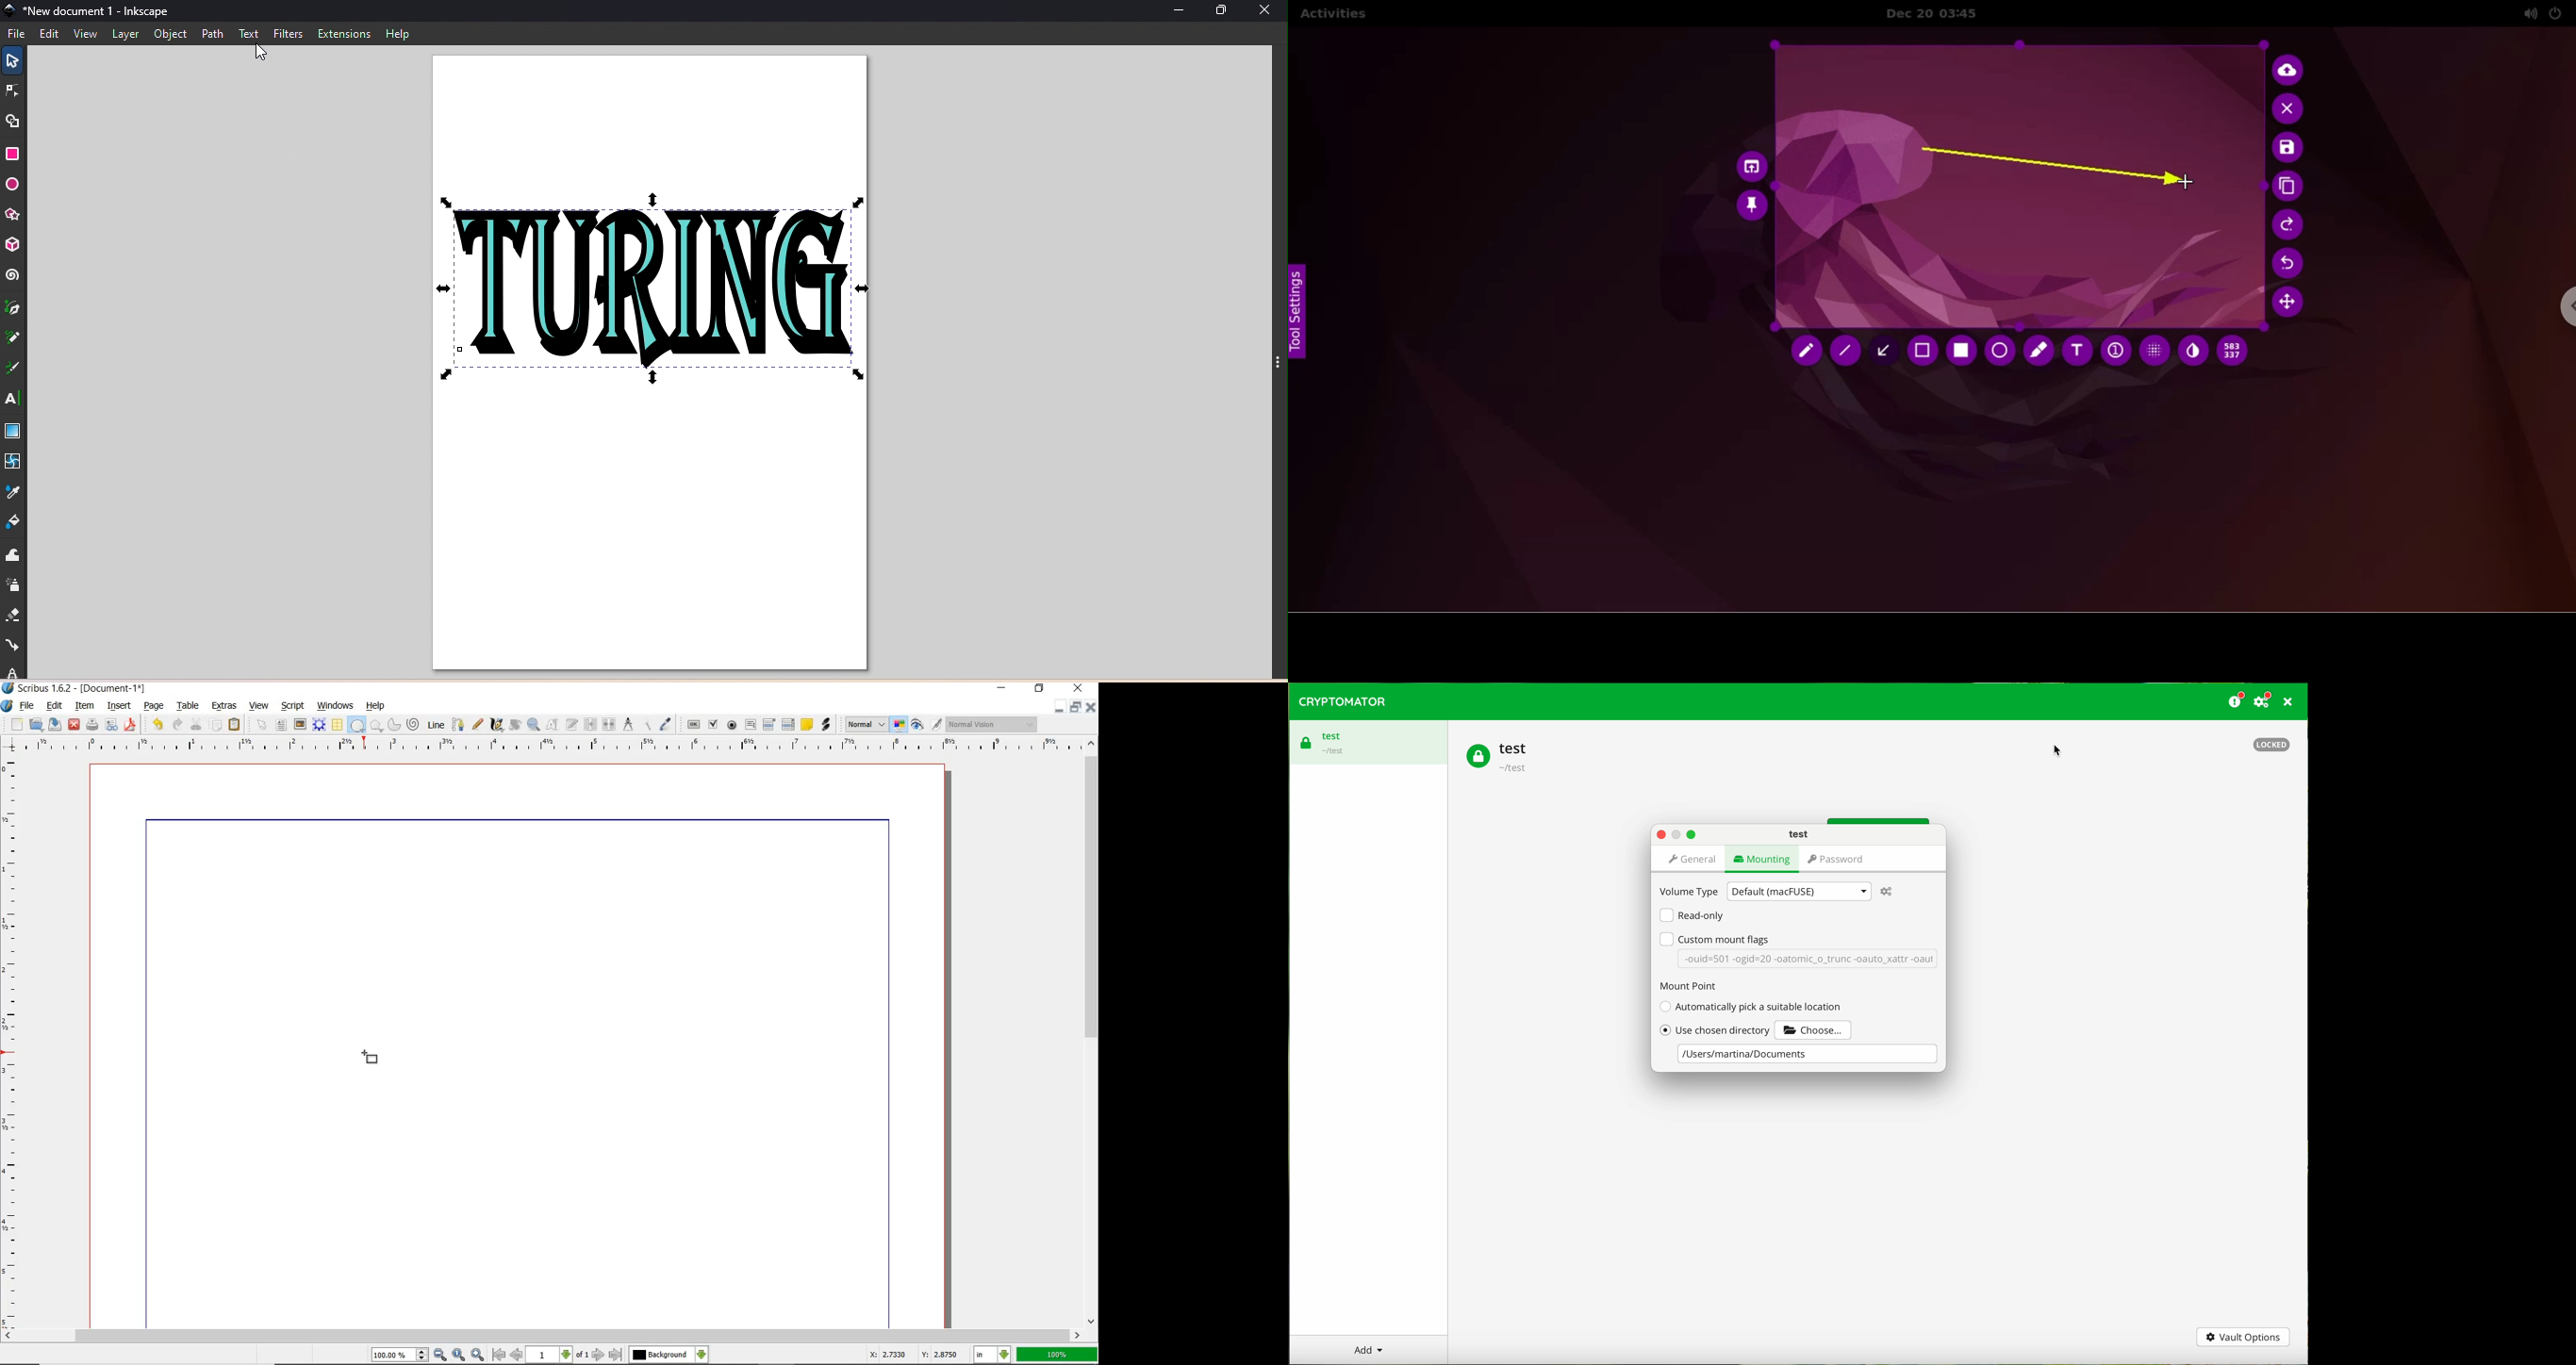  What do you see at coordinates (299, 724) in the screenshot?
I see `IMAGE` at bounding box center [299, 724].